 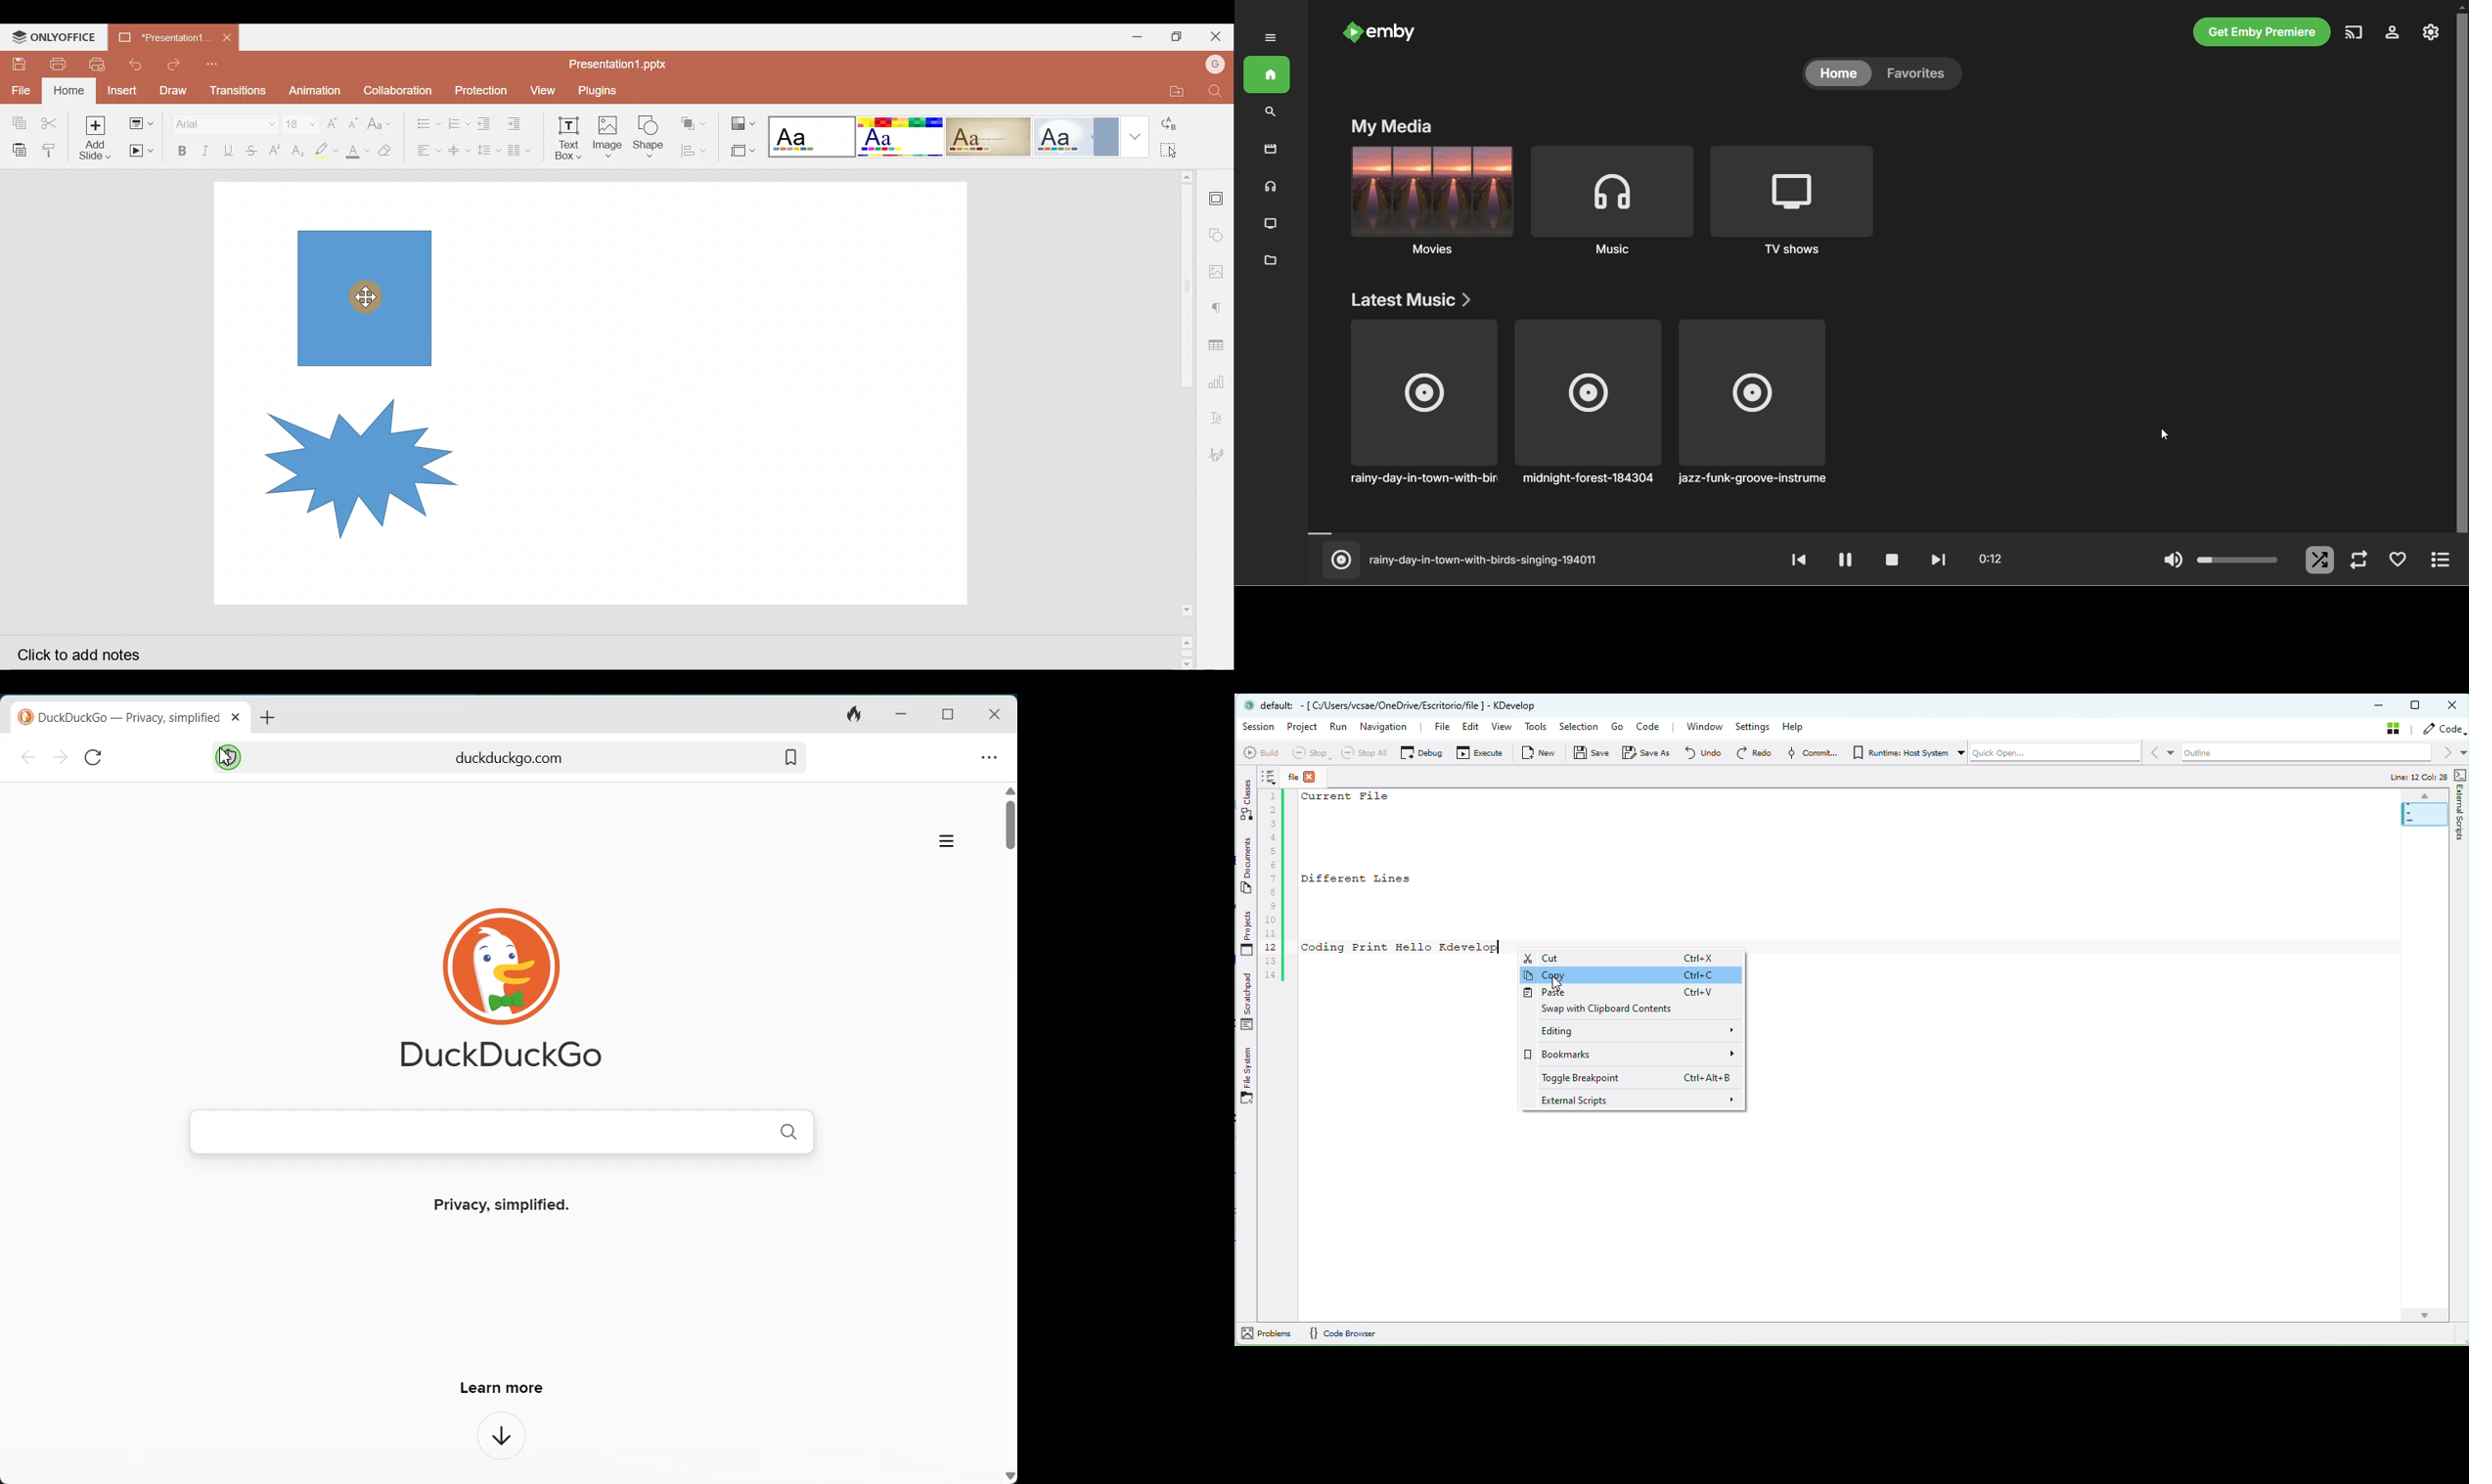 What do you see at coordinates (181, 149) in the screenshot?
I see `Bold` at bounding box center [181, 149].